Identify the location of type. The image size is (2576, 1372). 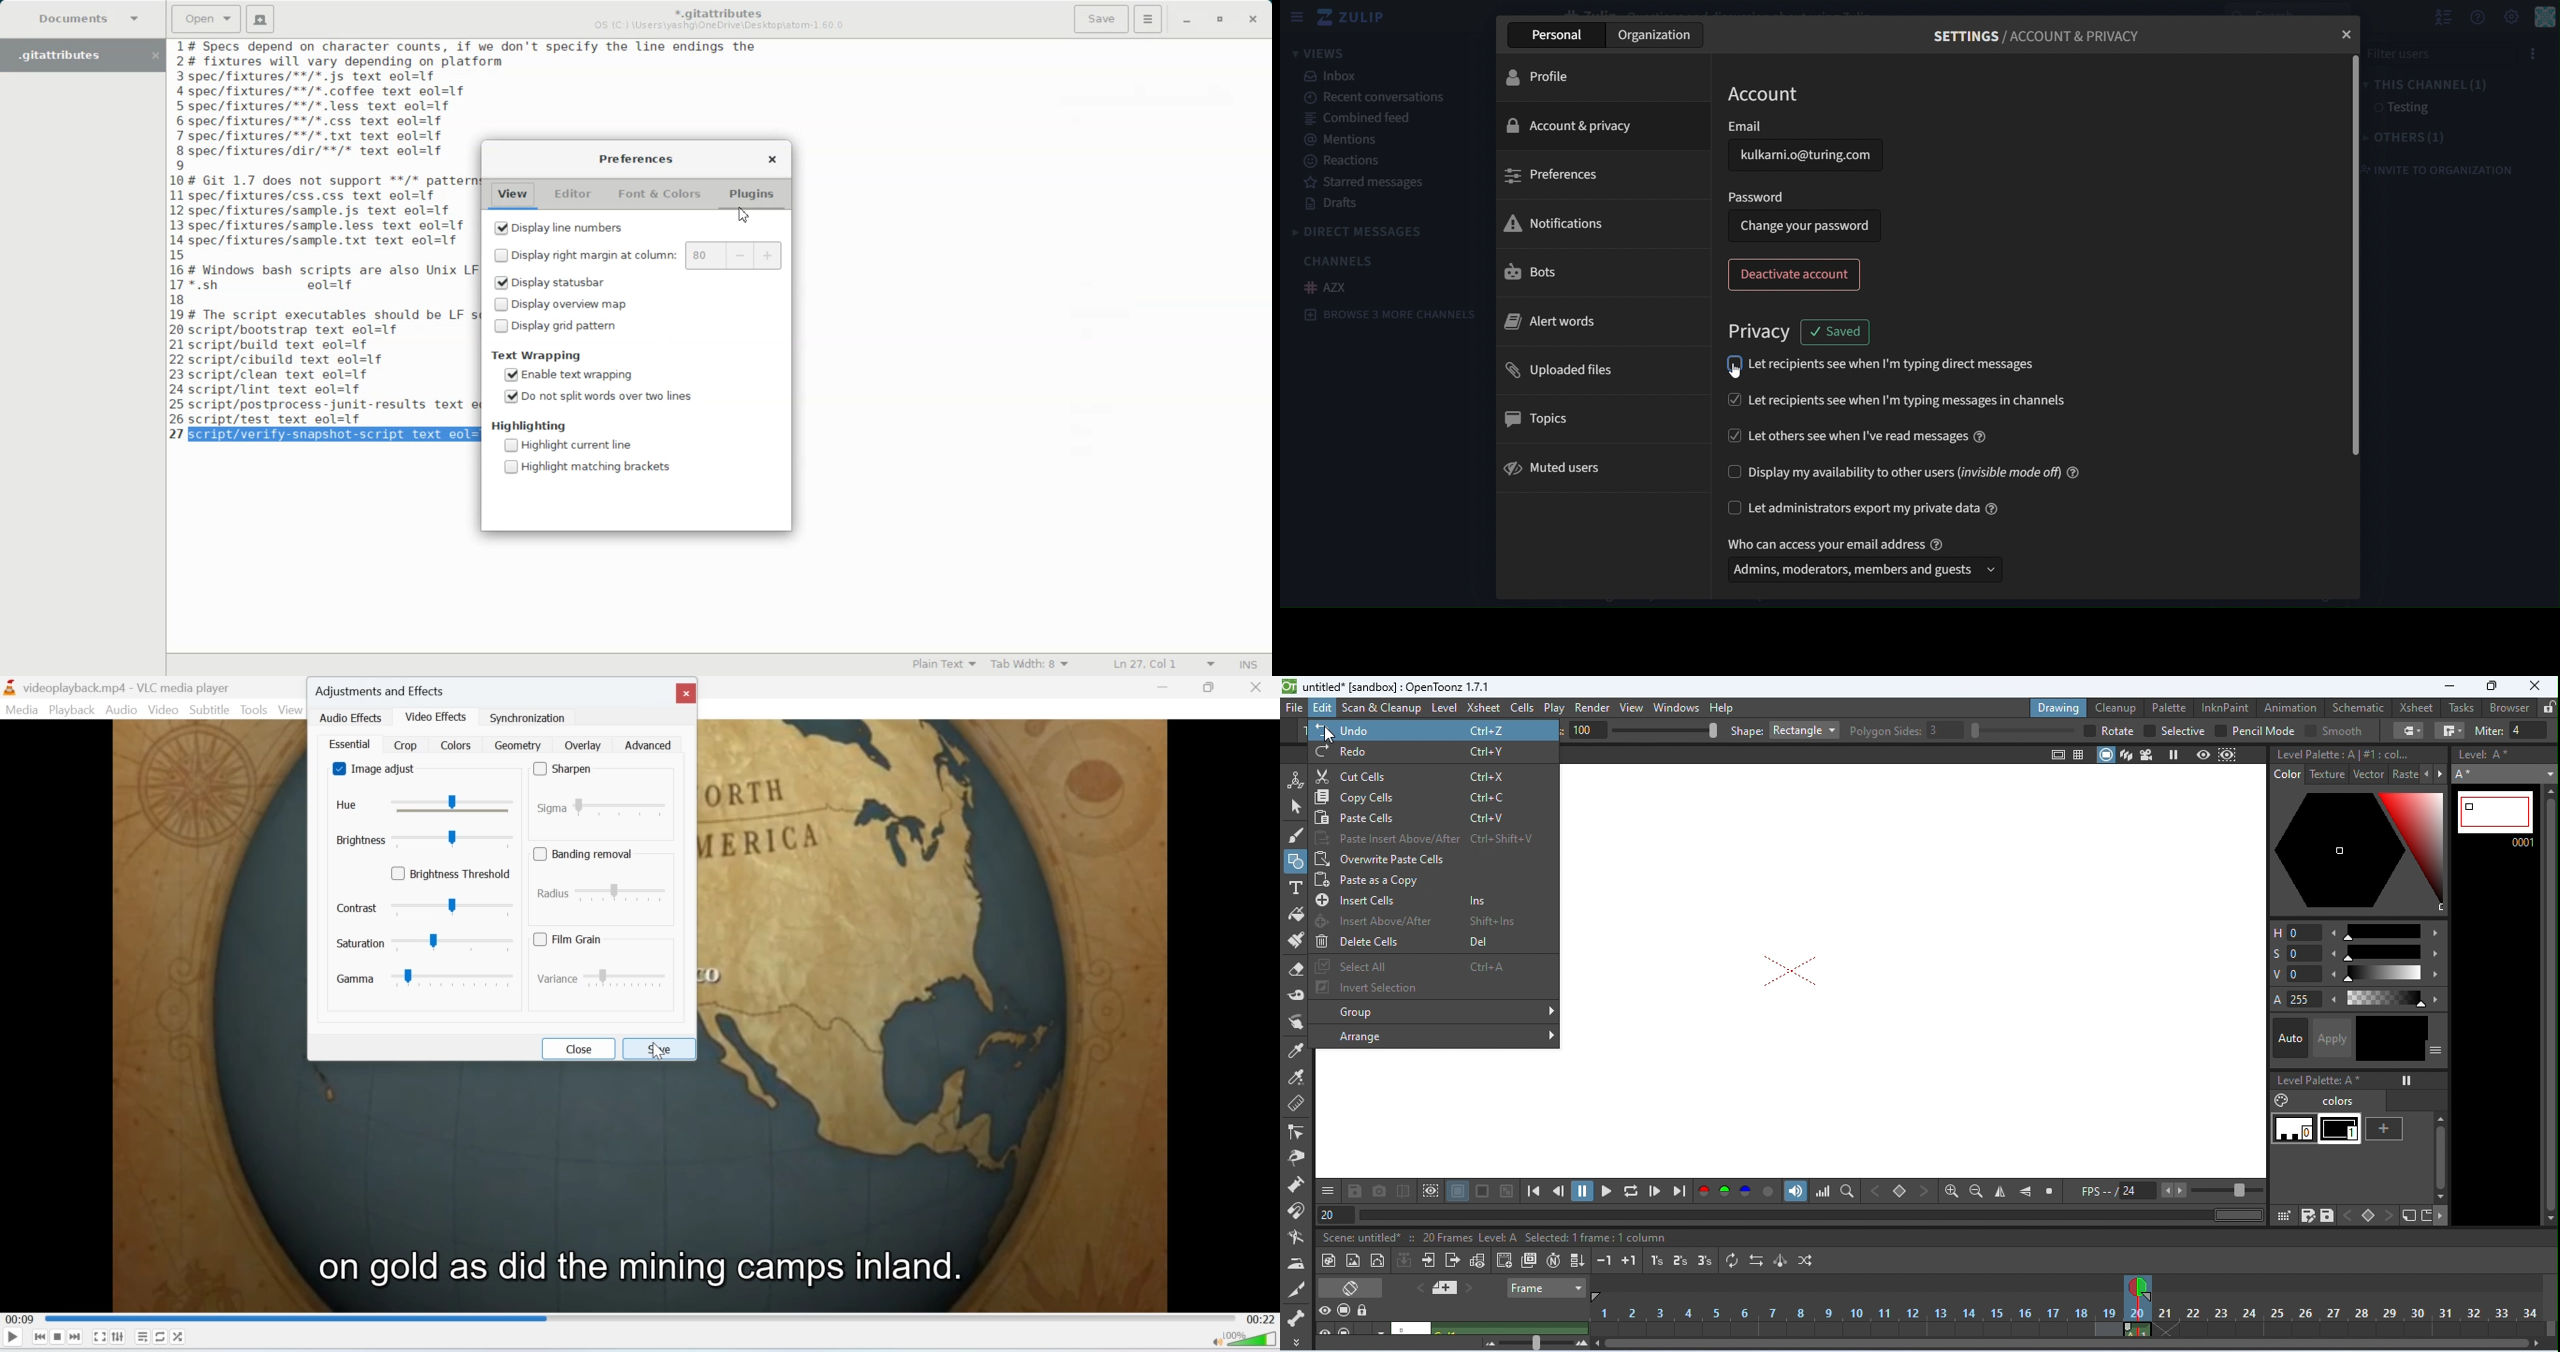
(1296, 888).